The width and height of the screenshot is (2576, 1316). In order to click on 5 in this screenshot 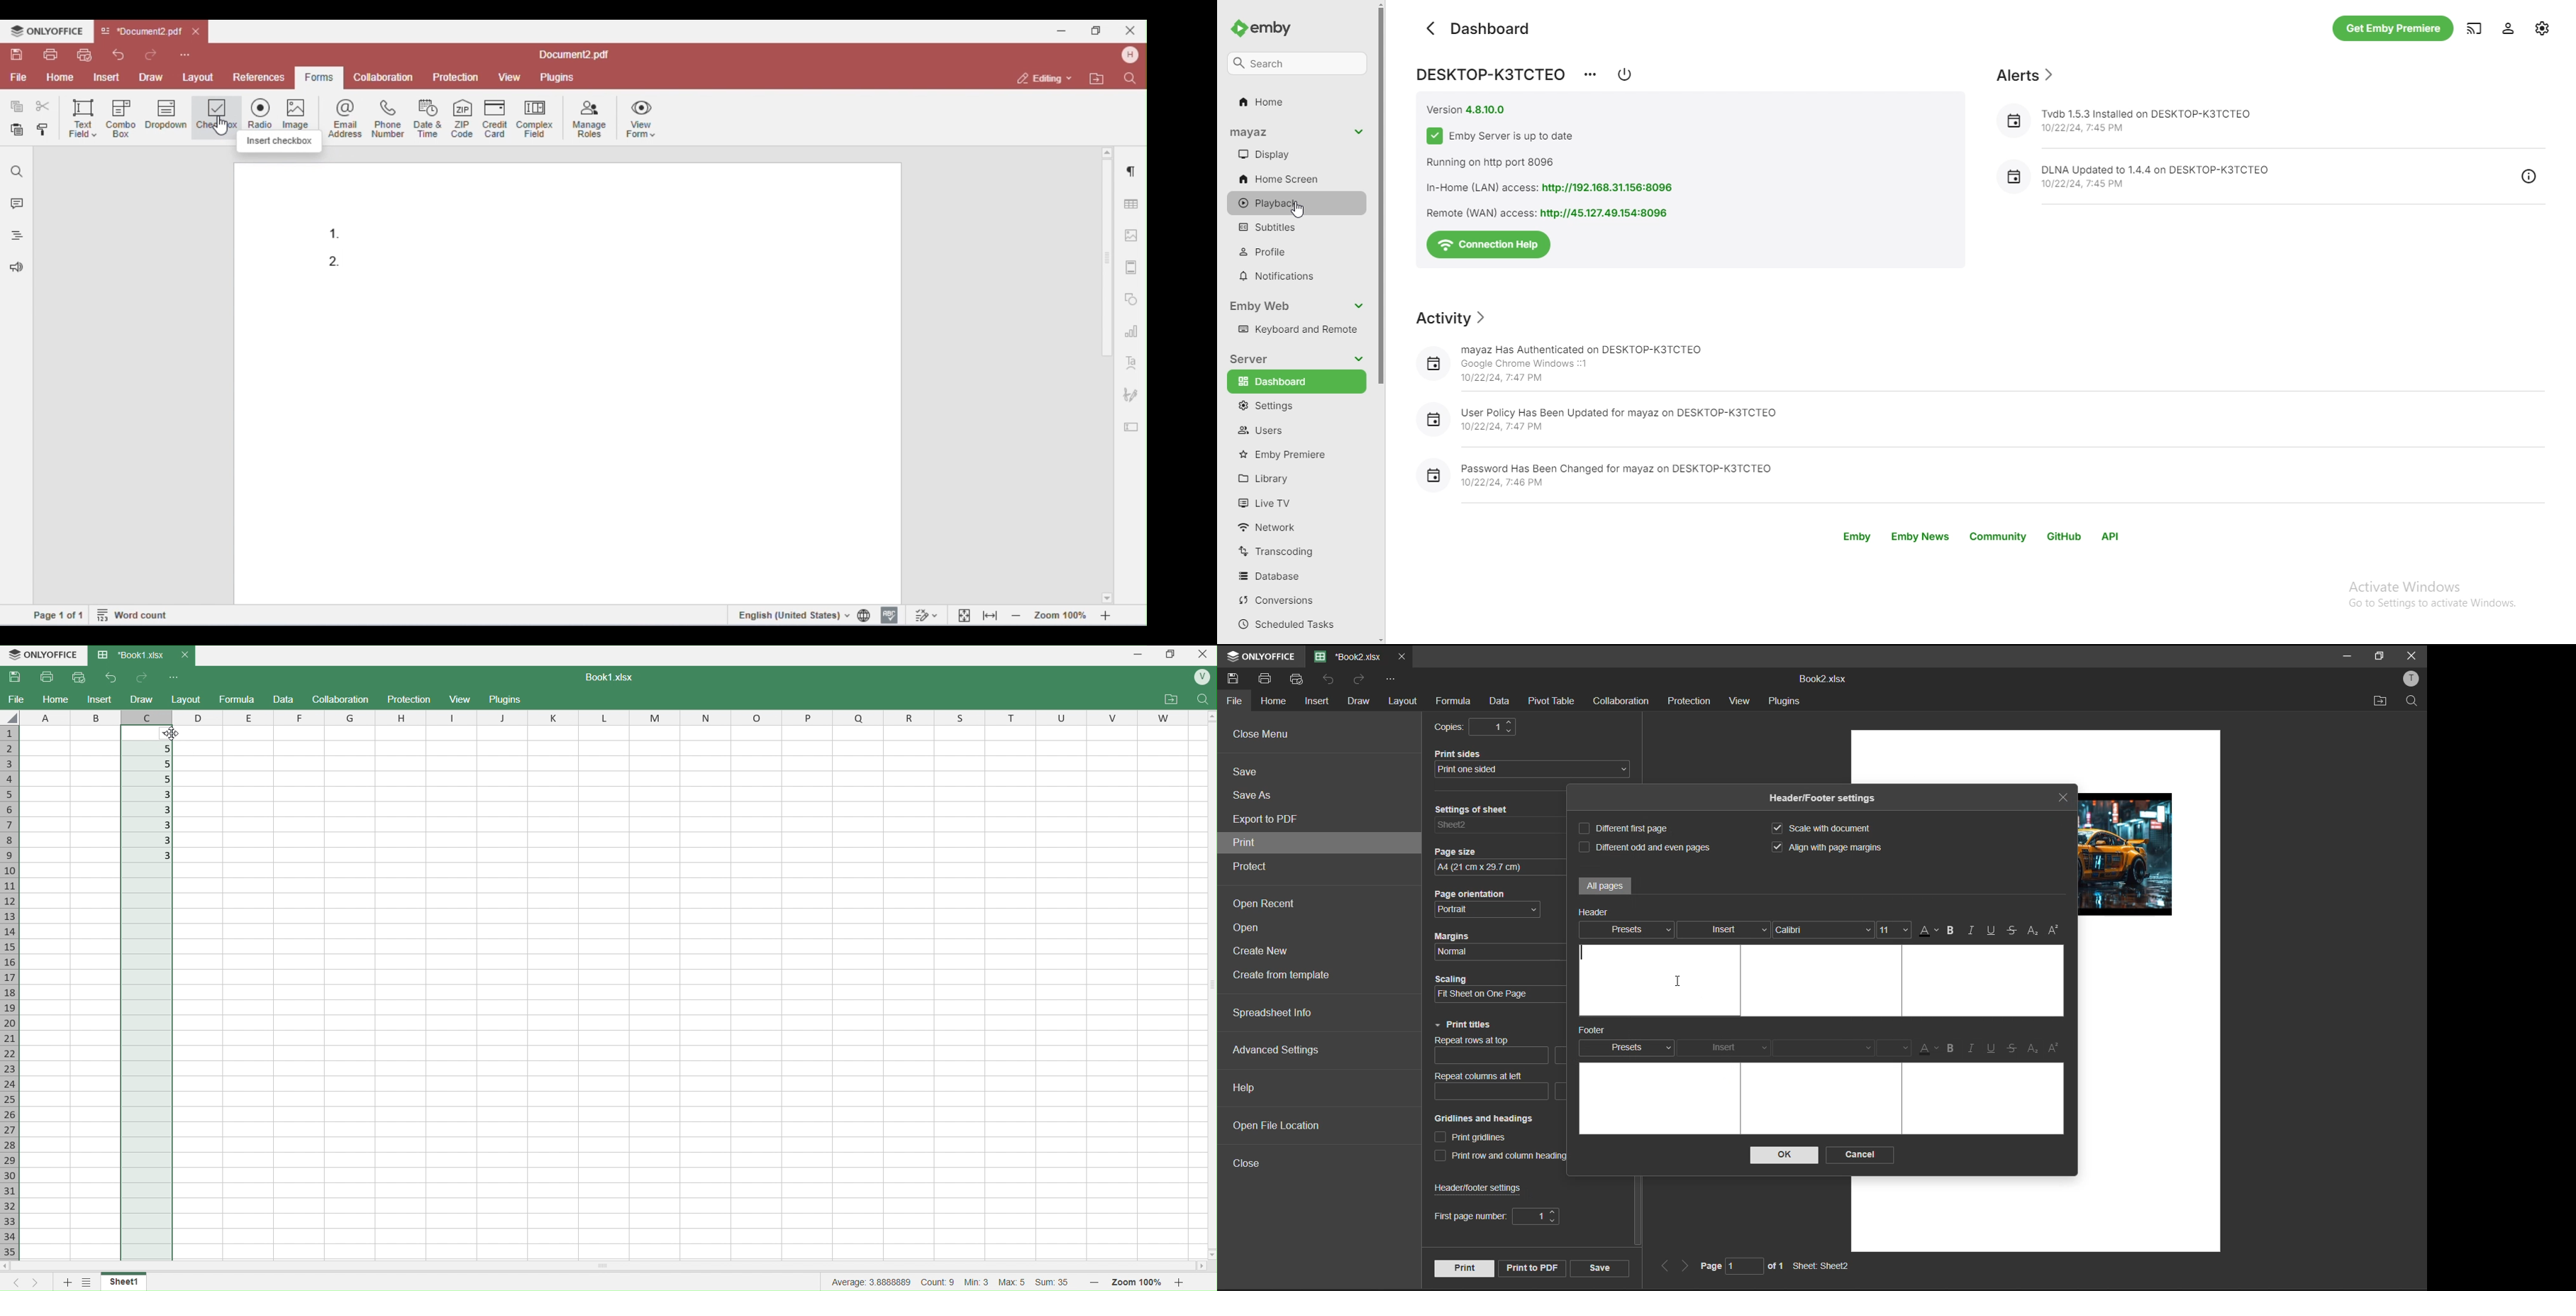, I will do `click(153, 764)`.